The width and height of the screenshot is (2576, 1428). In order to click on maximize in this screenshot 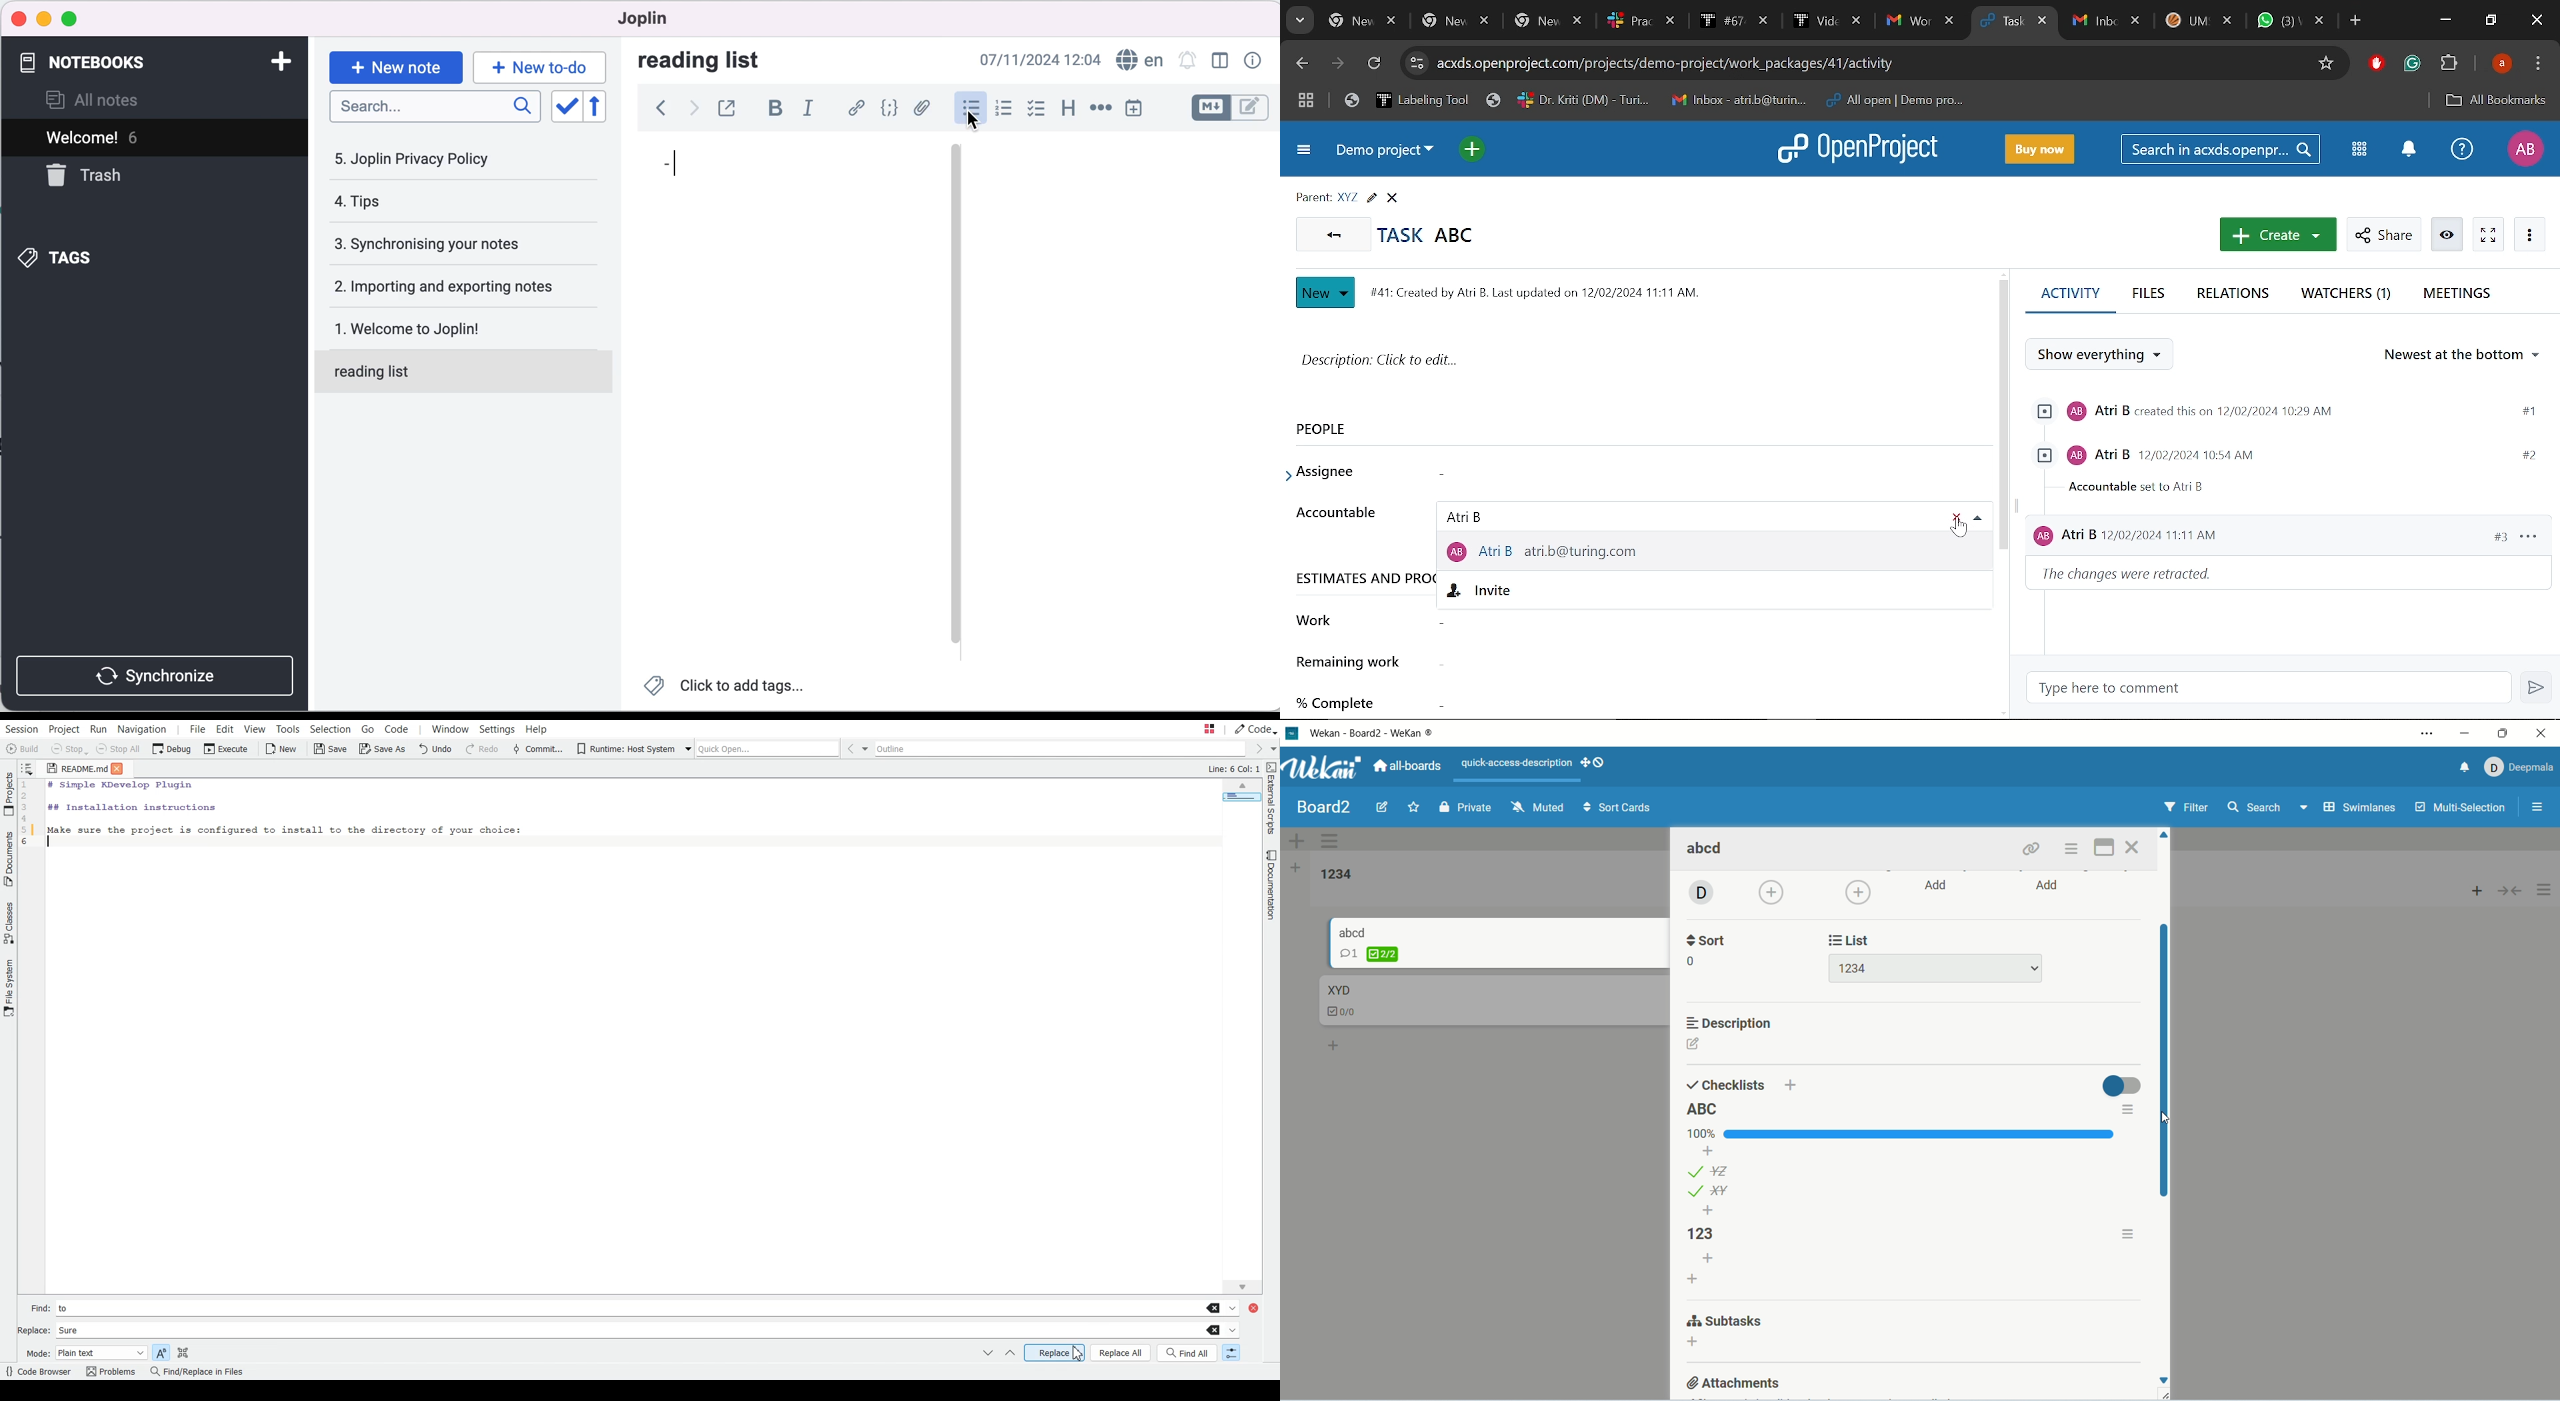, I will do `click(2103, 849)`.